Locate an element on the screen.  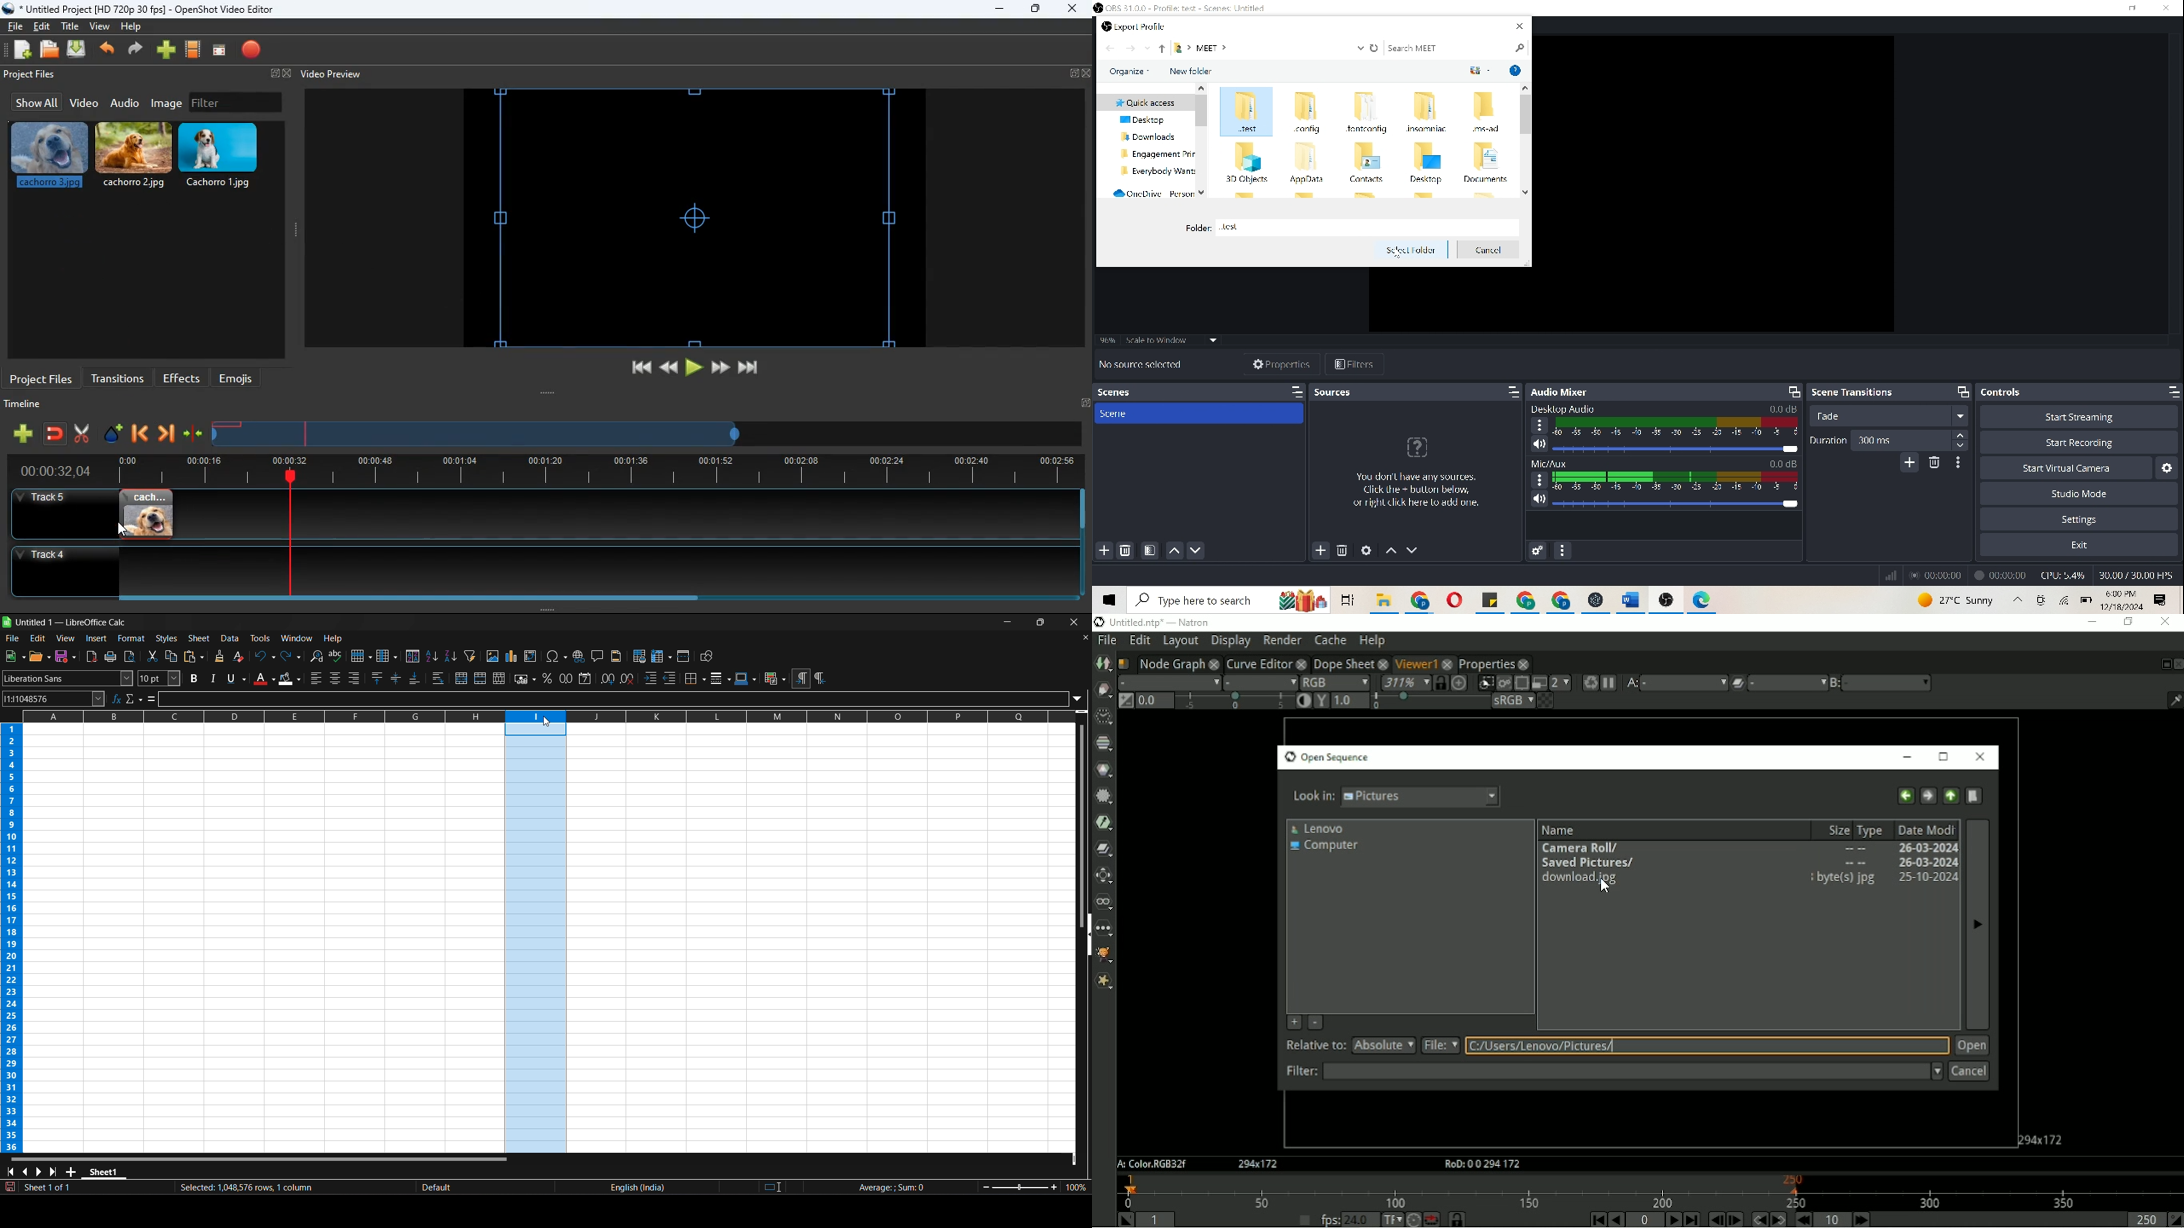
merge and center or unmerge cells depending on the toggle state is located at coordinates (463, 678).